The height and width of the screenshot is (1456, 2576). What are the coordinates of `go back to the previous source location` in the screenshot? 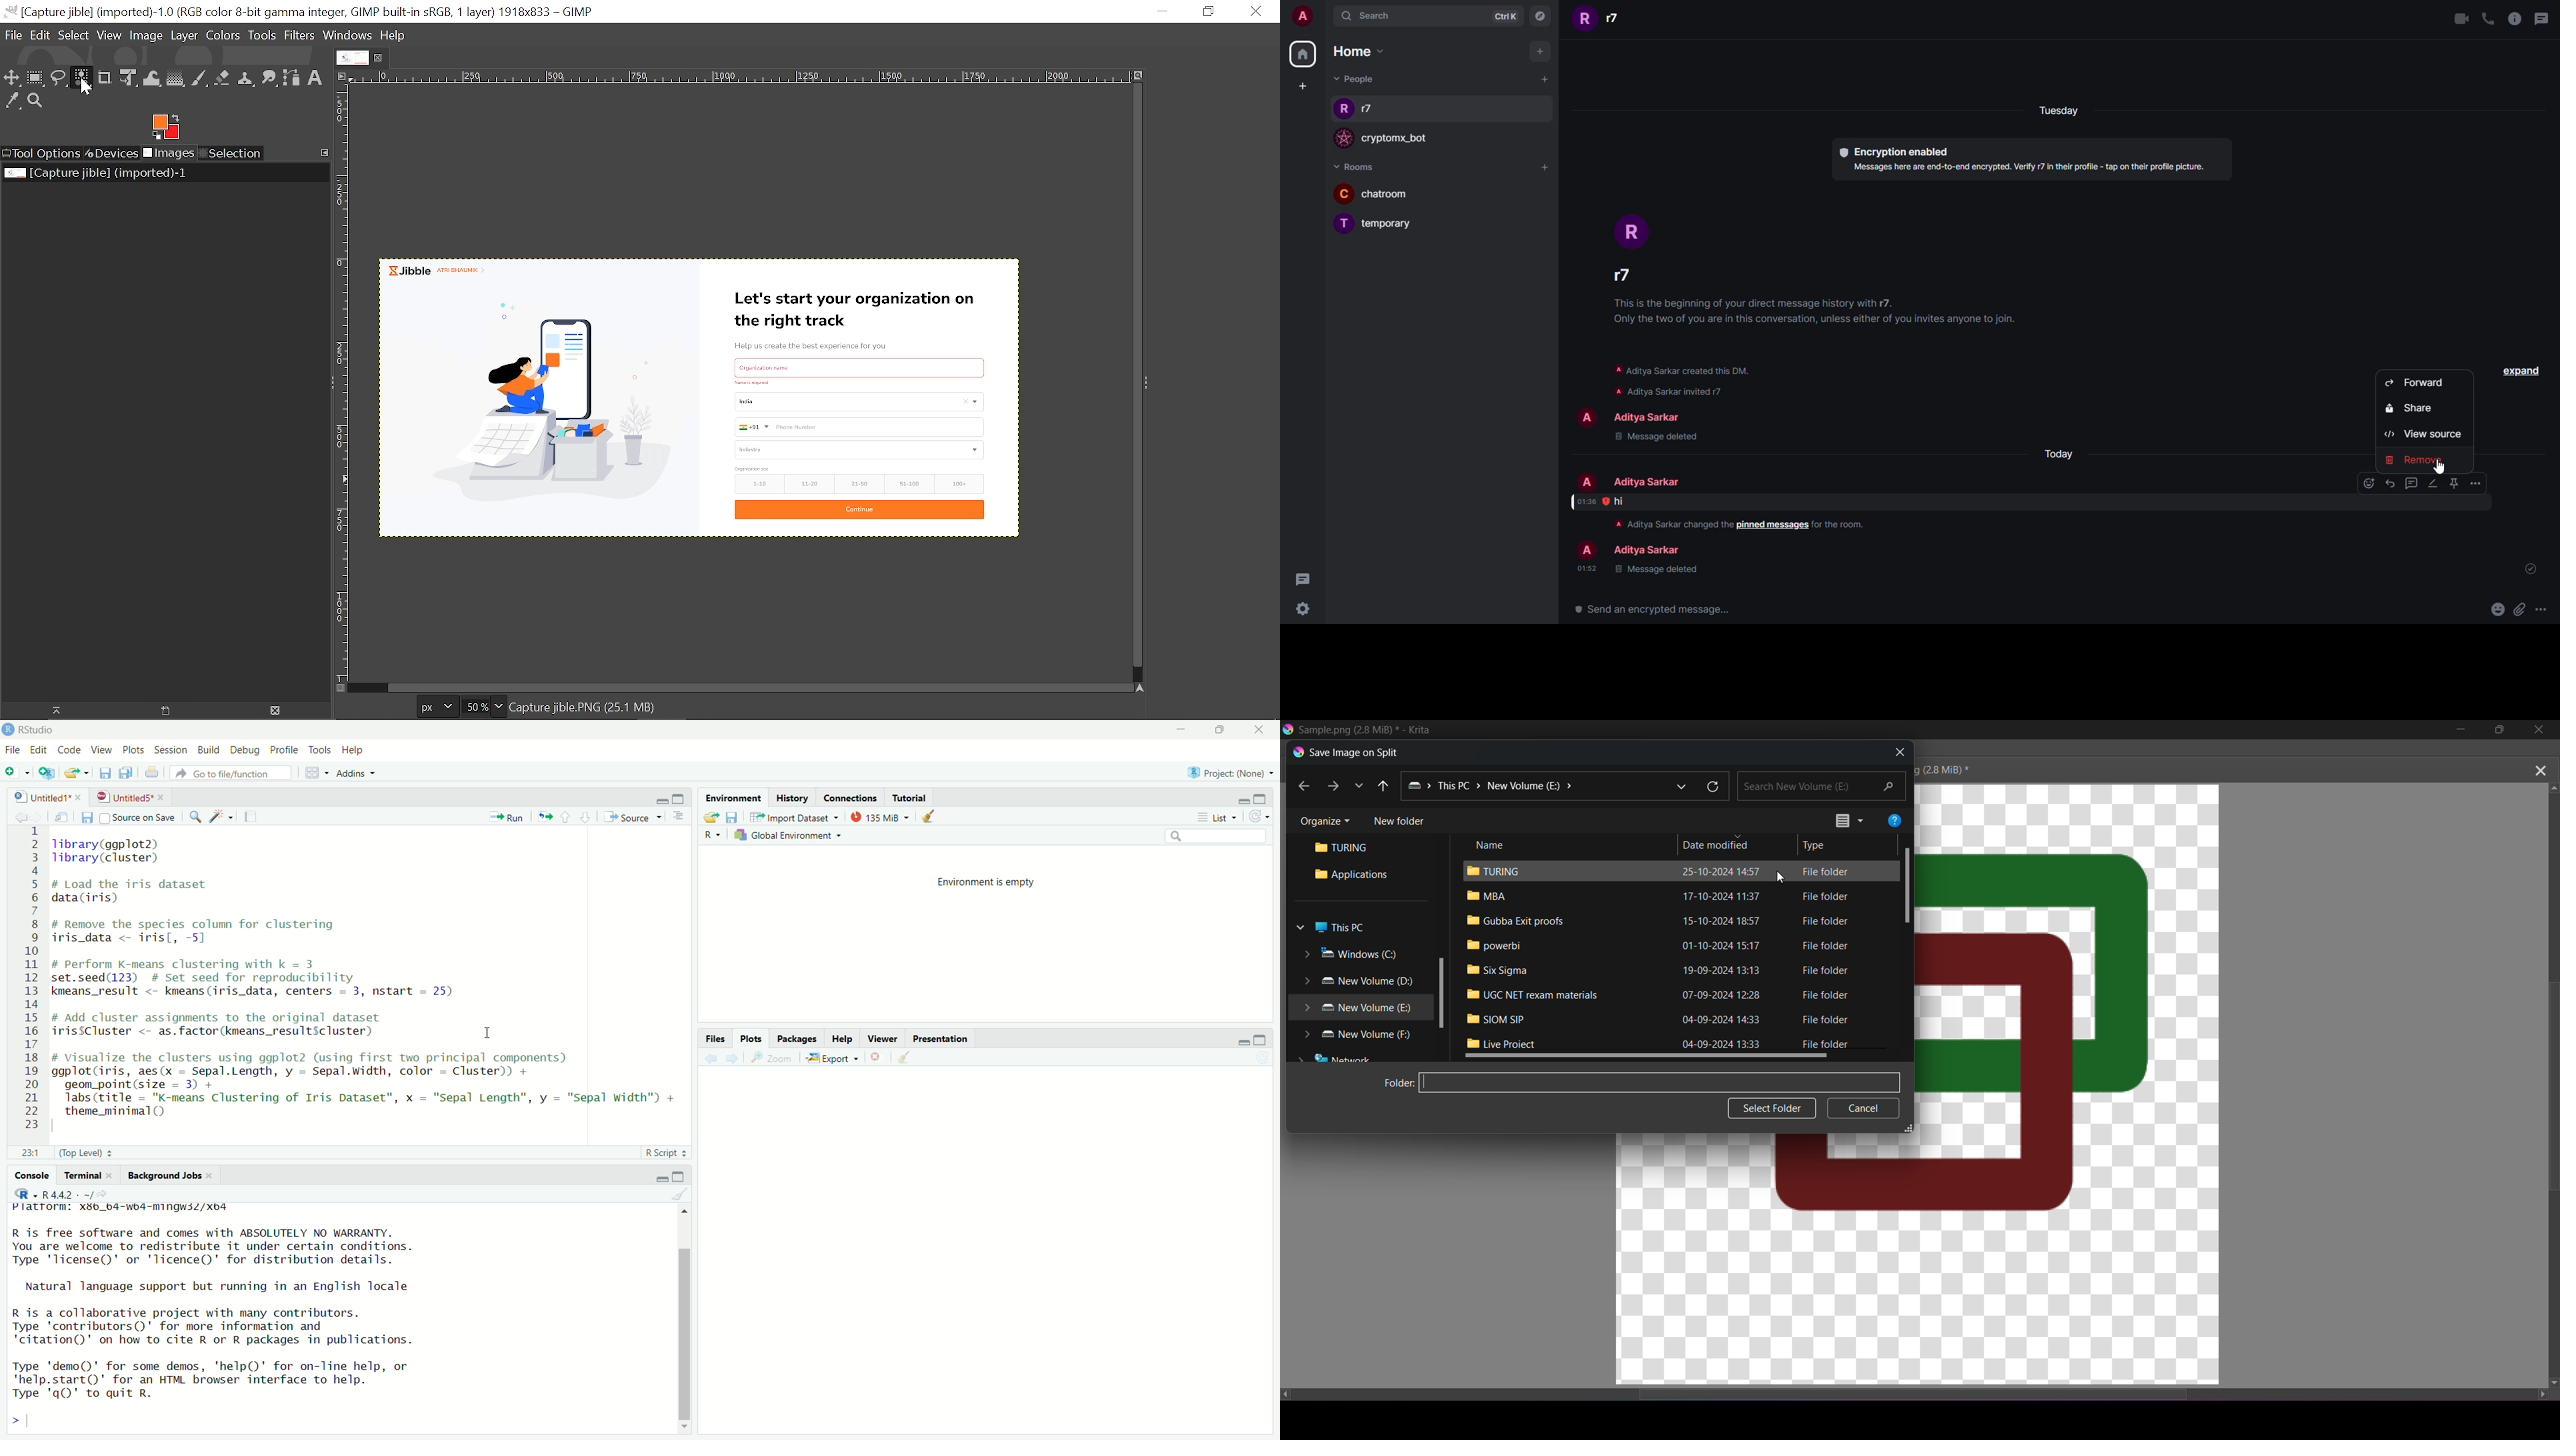 It's located at (13, 815).